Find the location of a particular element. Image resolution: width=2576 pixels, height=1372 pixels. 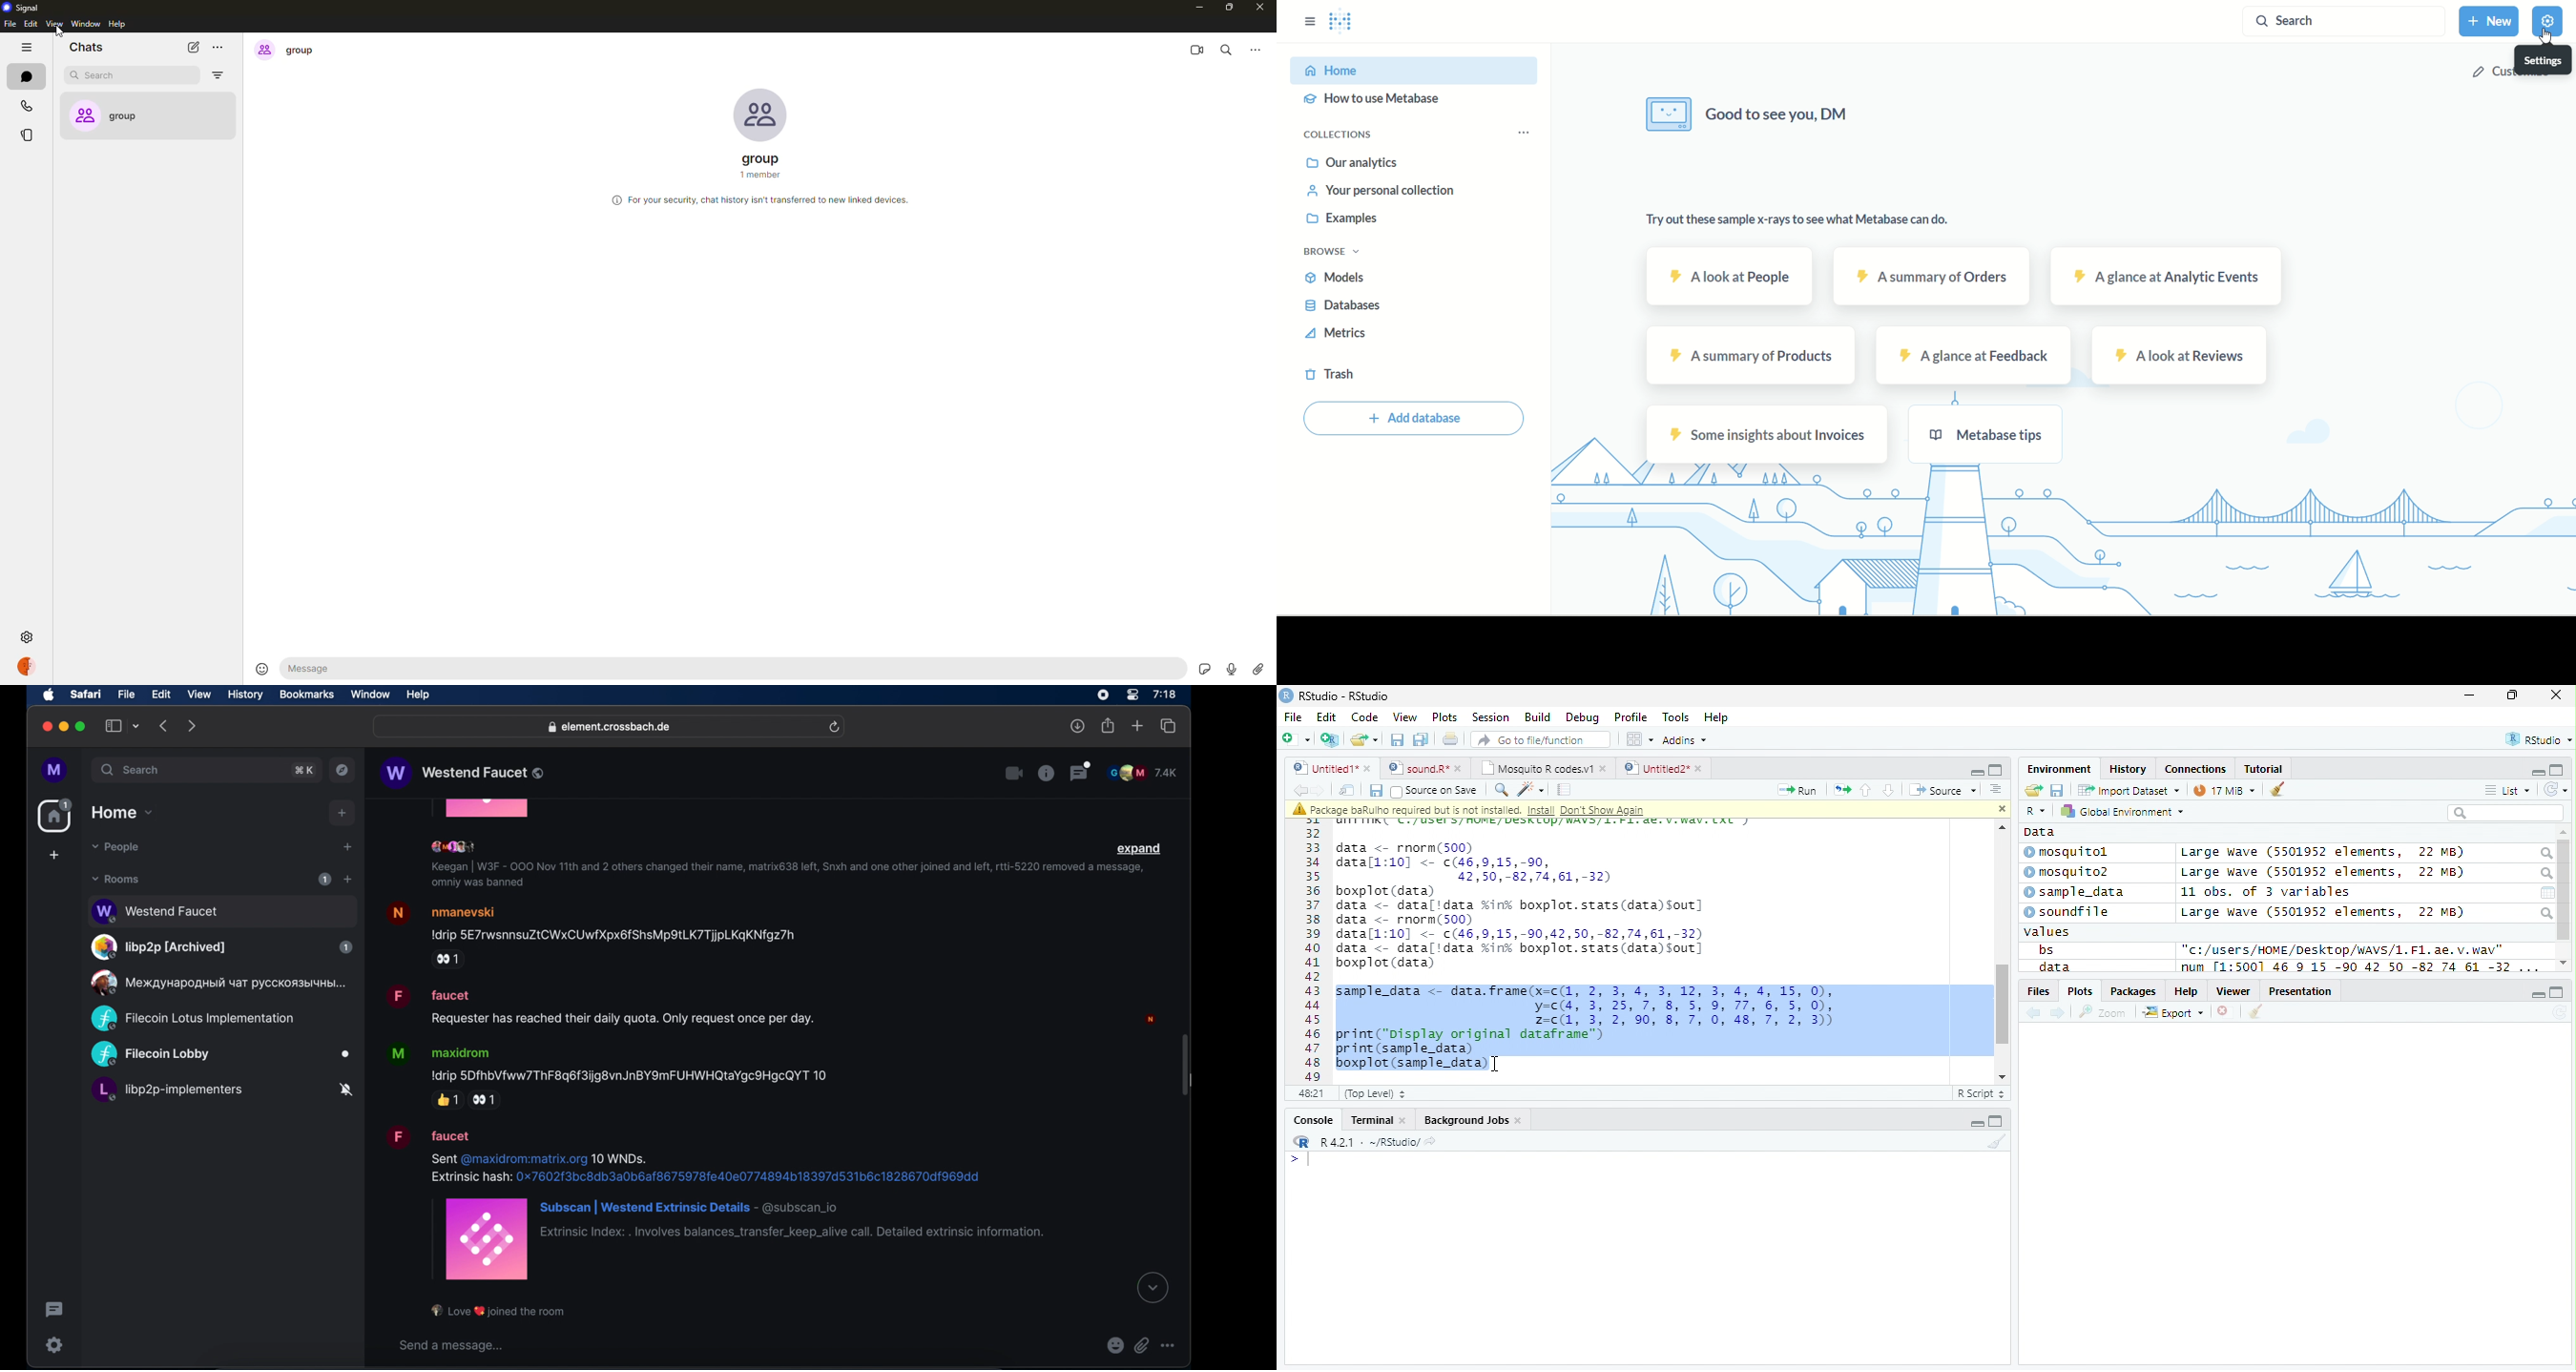

add room is located at coordinates (348, 879).